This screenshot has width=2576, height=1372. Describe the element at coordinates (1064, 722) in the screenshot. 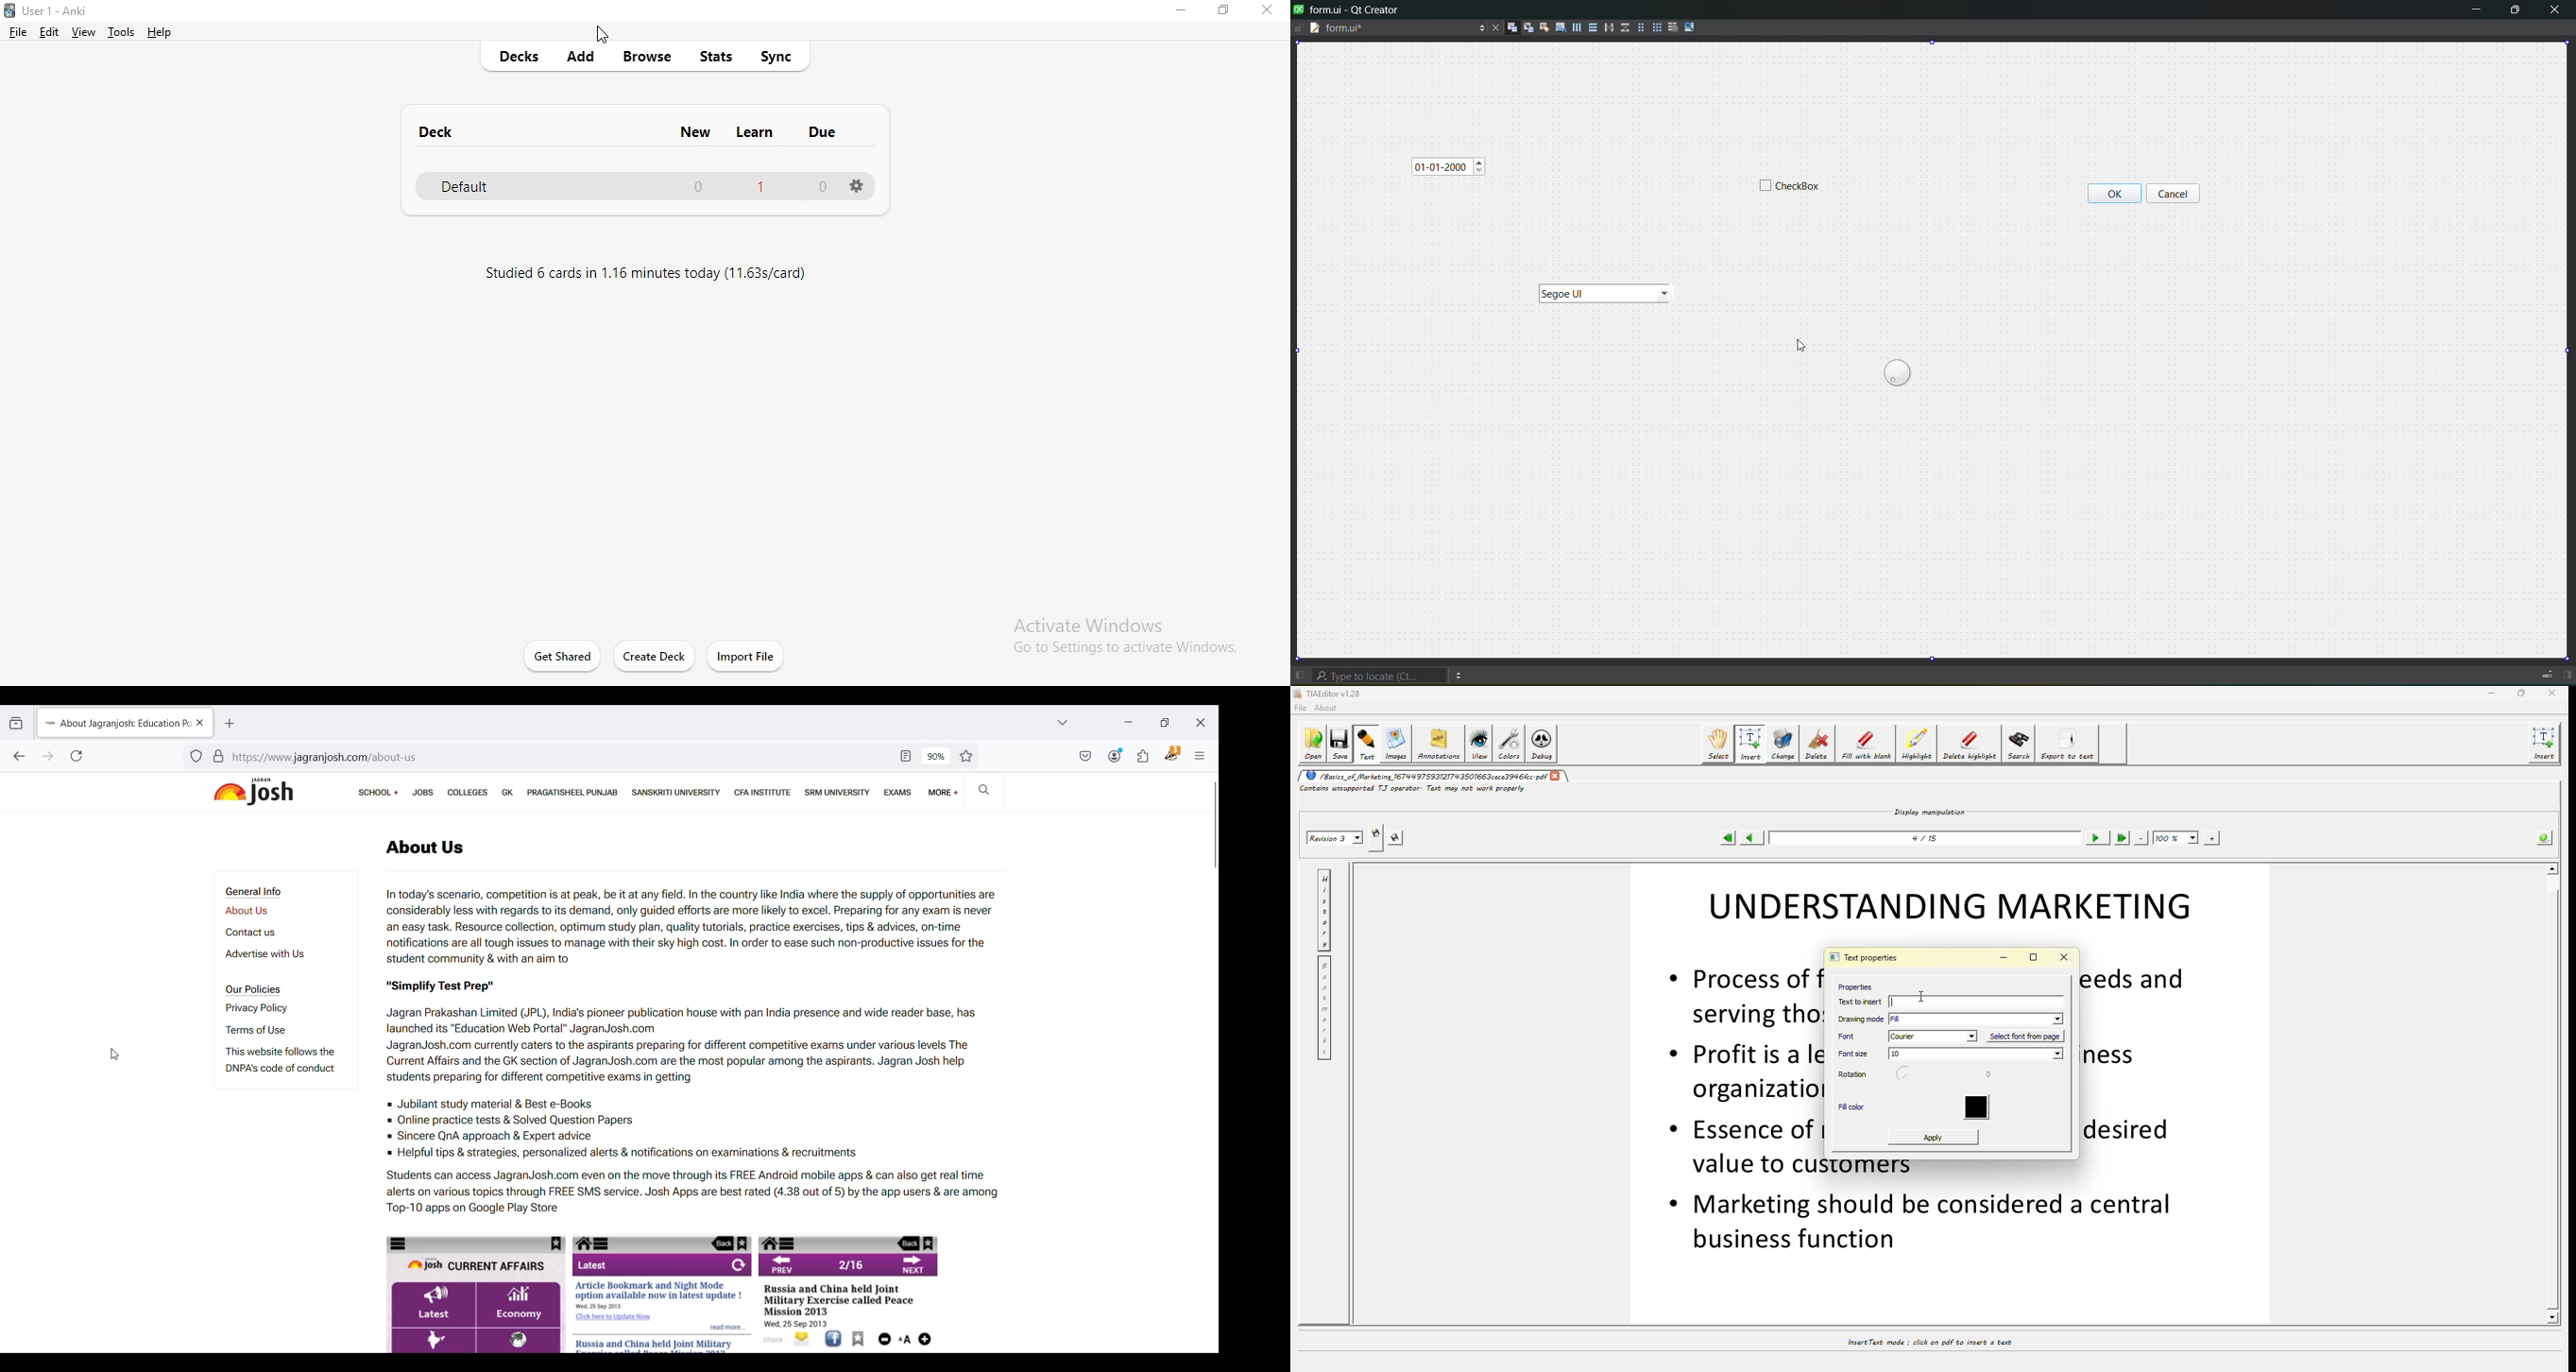

I see `List all tabs` at that location.